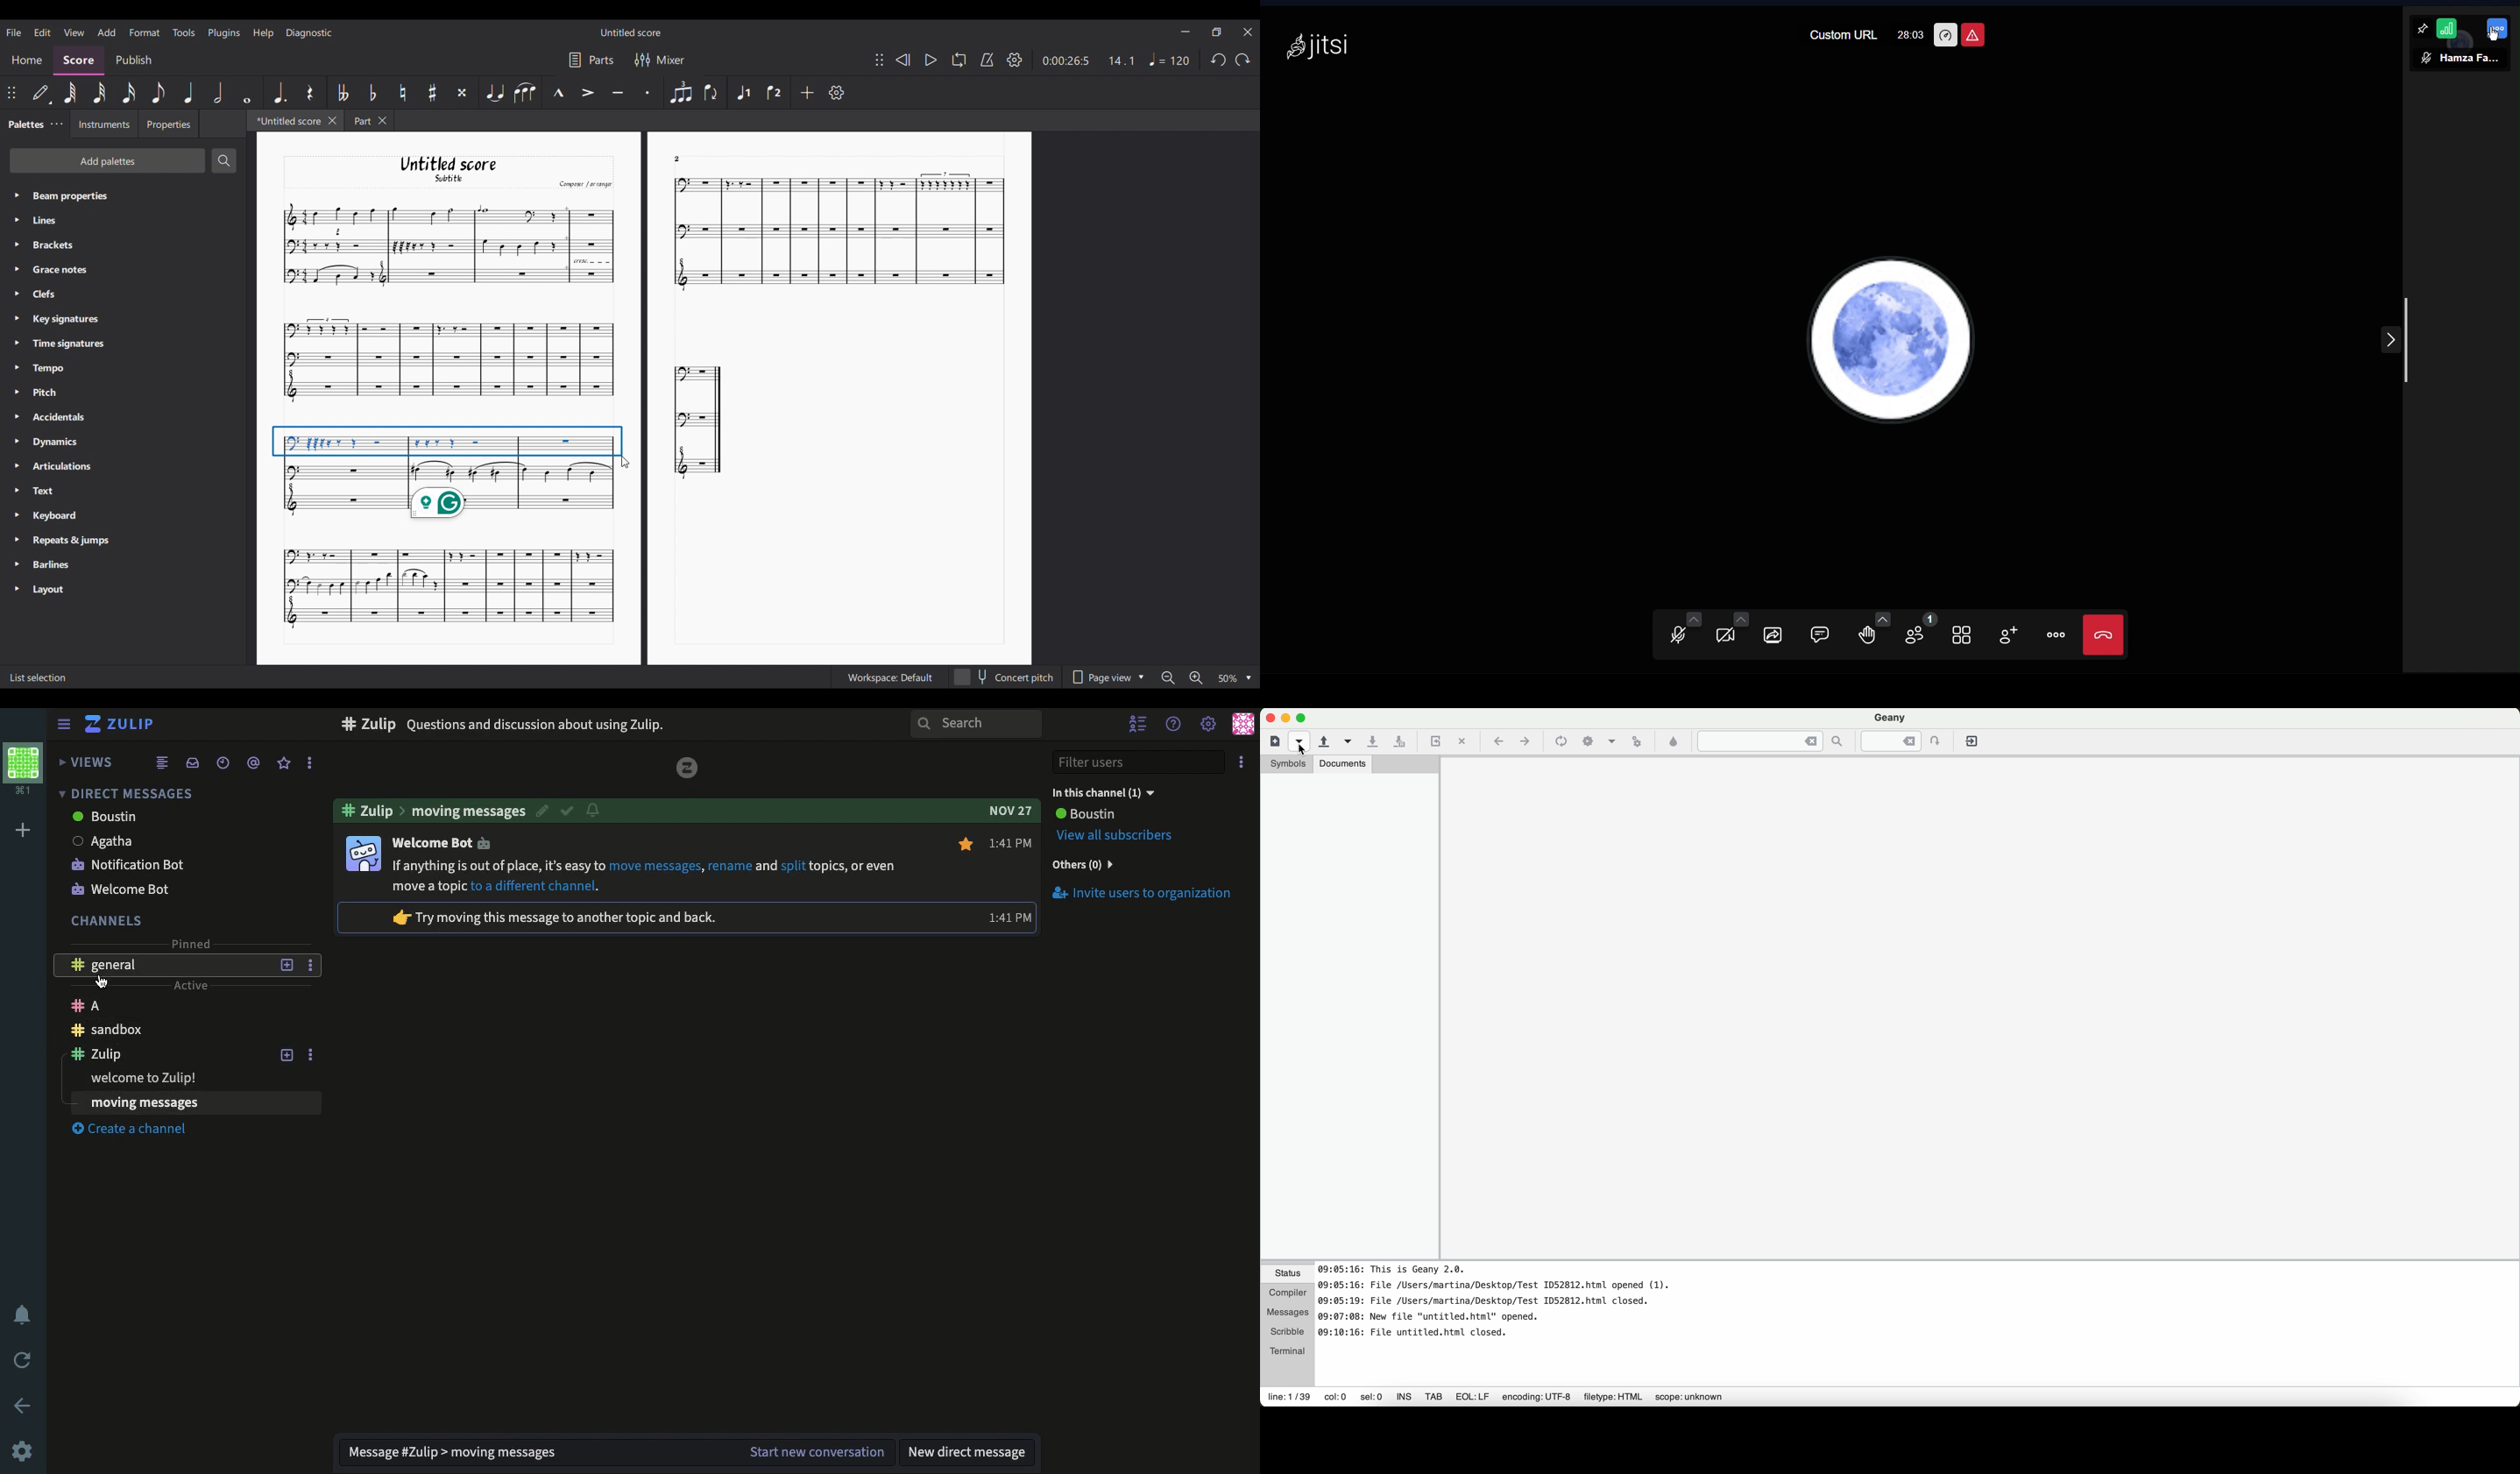 The image size is (2520, 1484). Describe the element at coordinates (99, 93) in the screenshot. I see `32nd note` at that location.